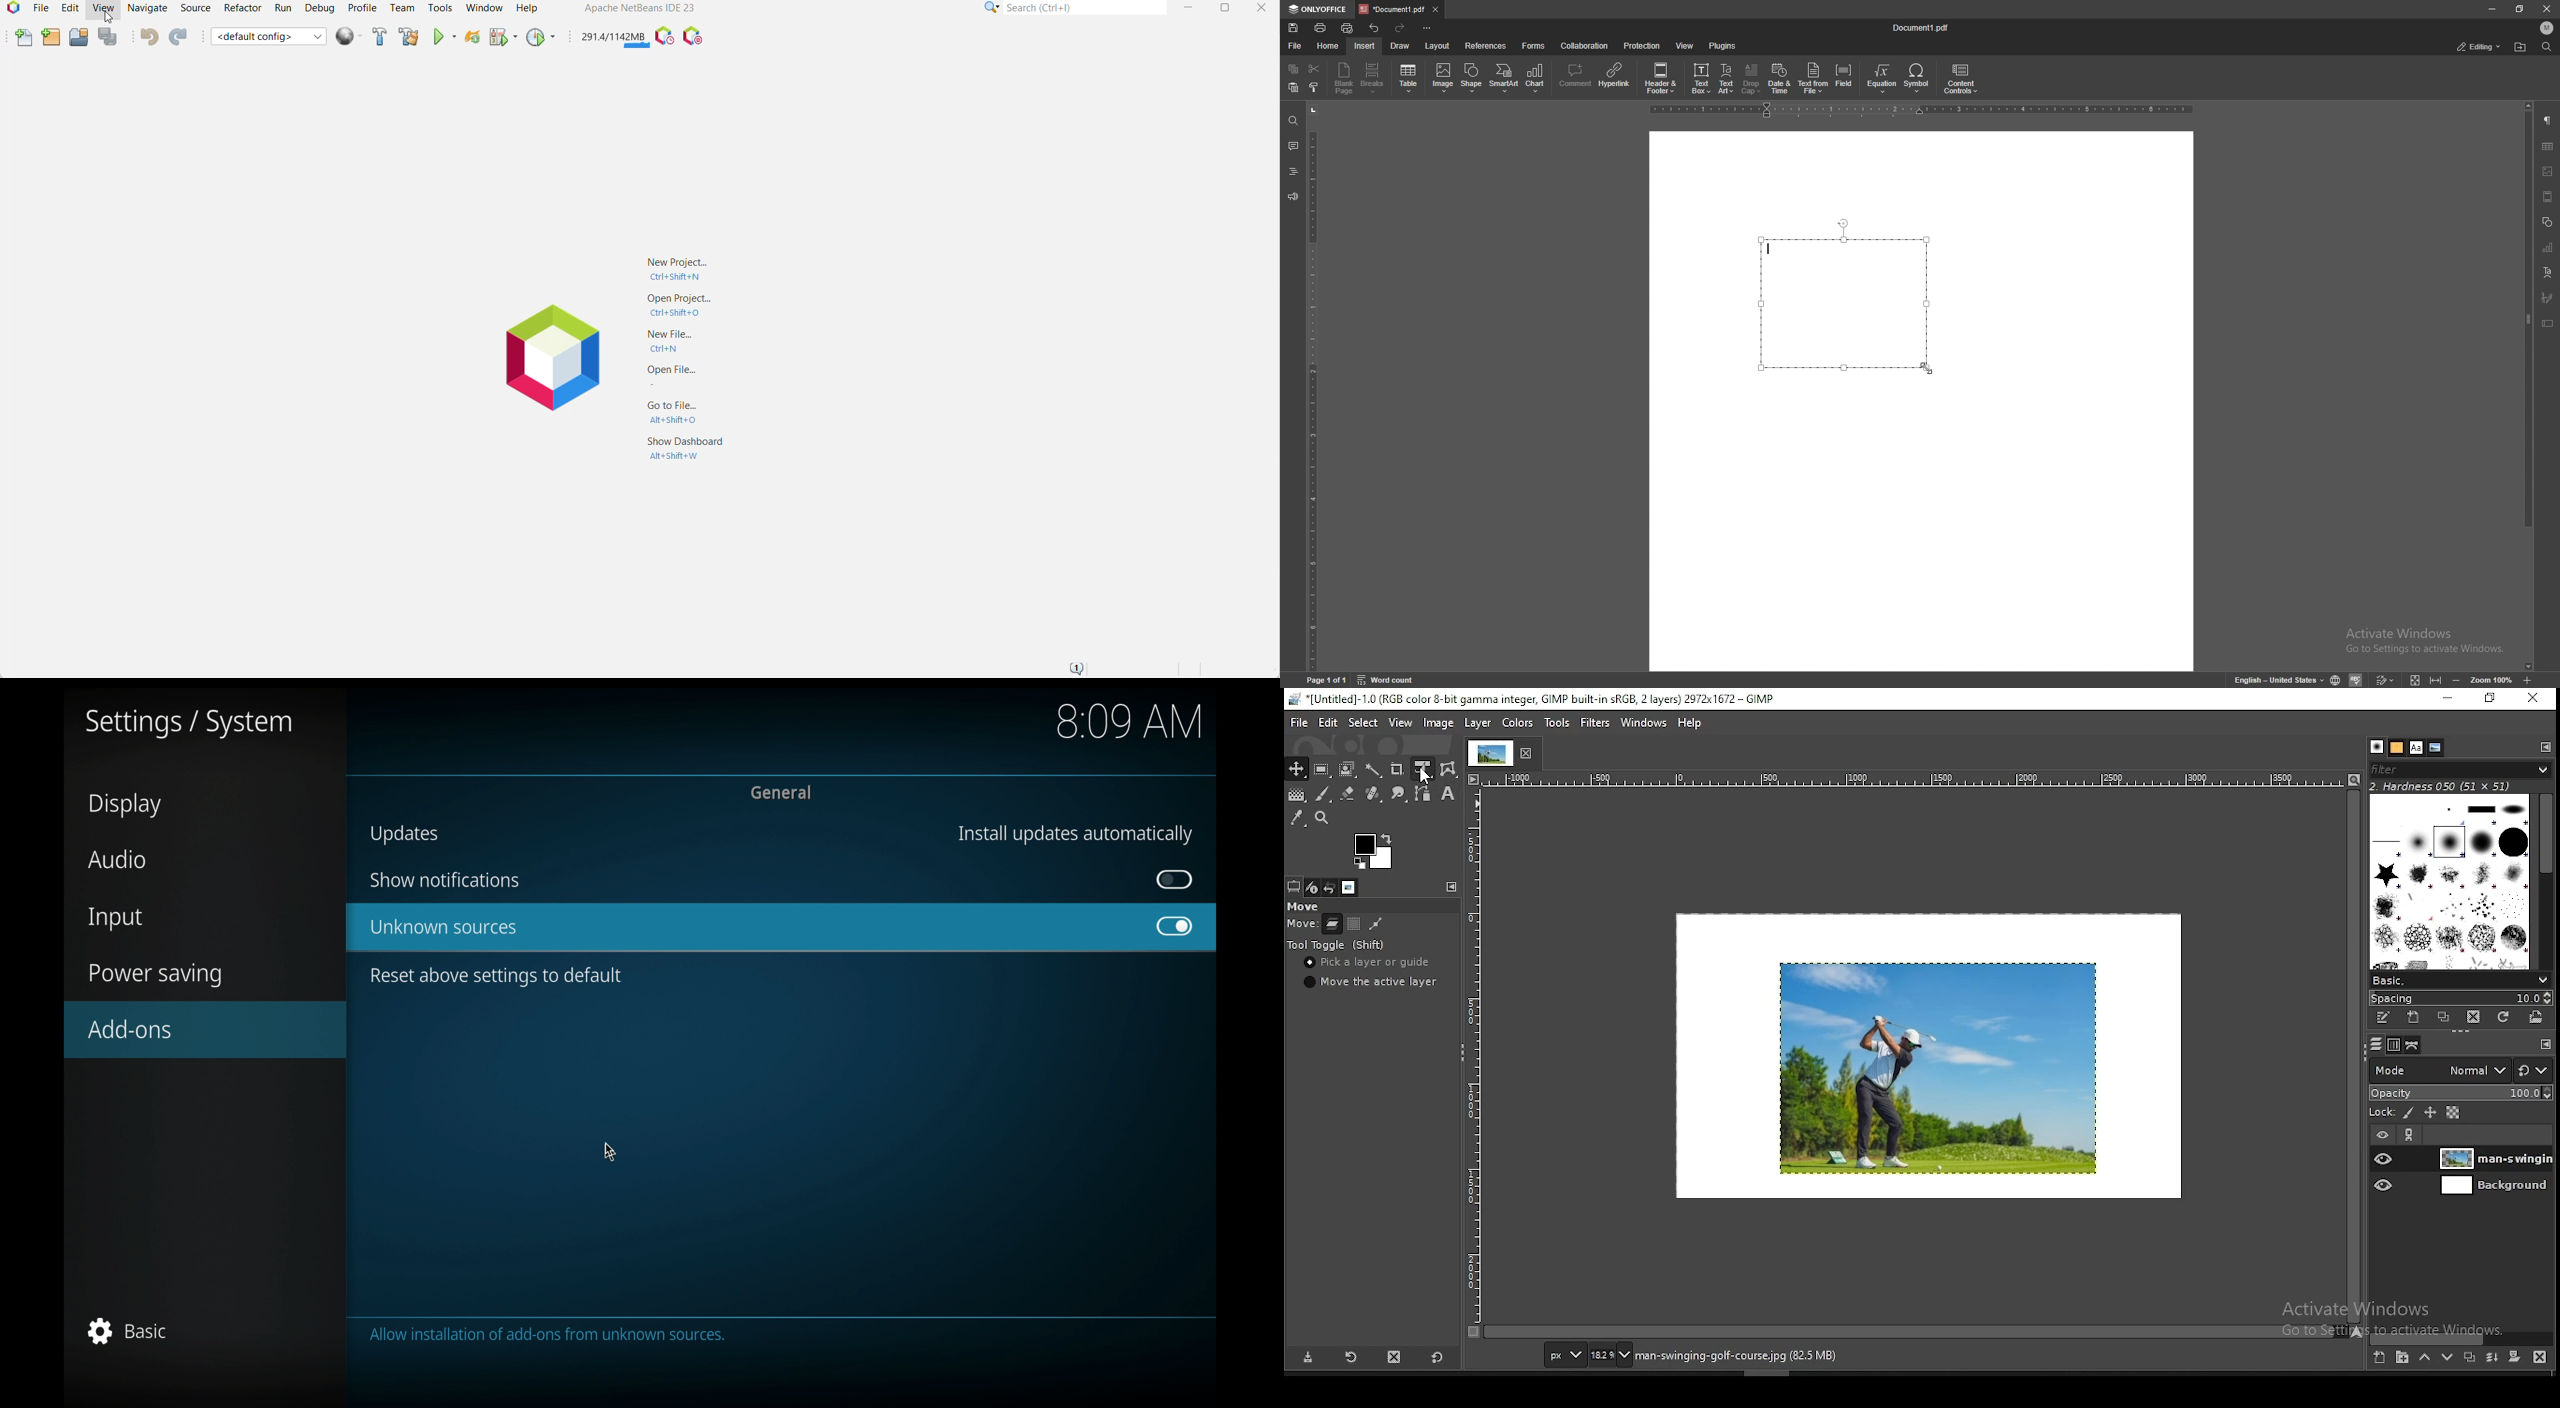  What do you see at coordinates (1845, 298) in the screenshot?
I see `text box` at bounding box center [1845, 298].